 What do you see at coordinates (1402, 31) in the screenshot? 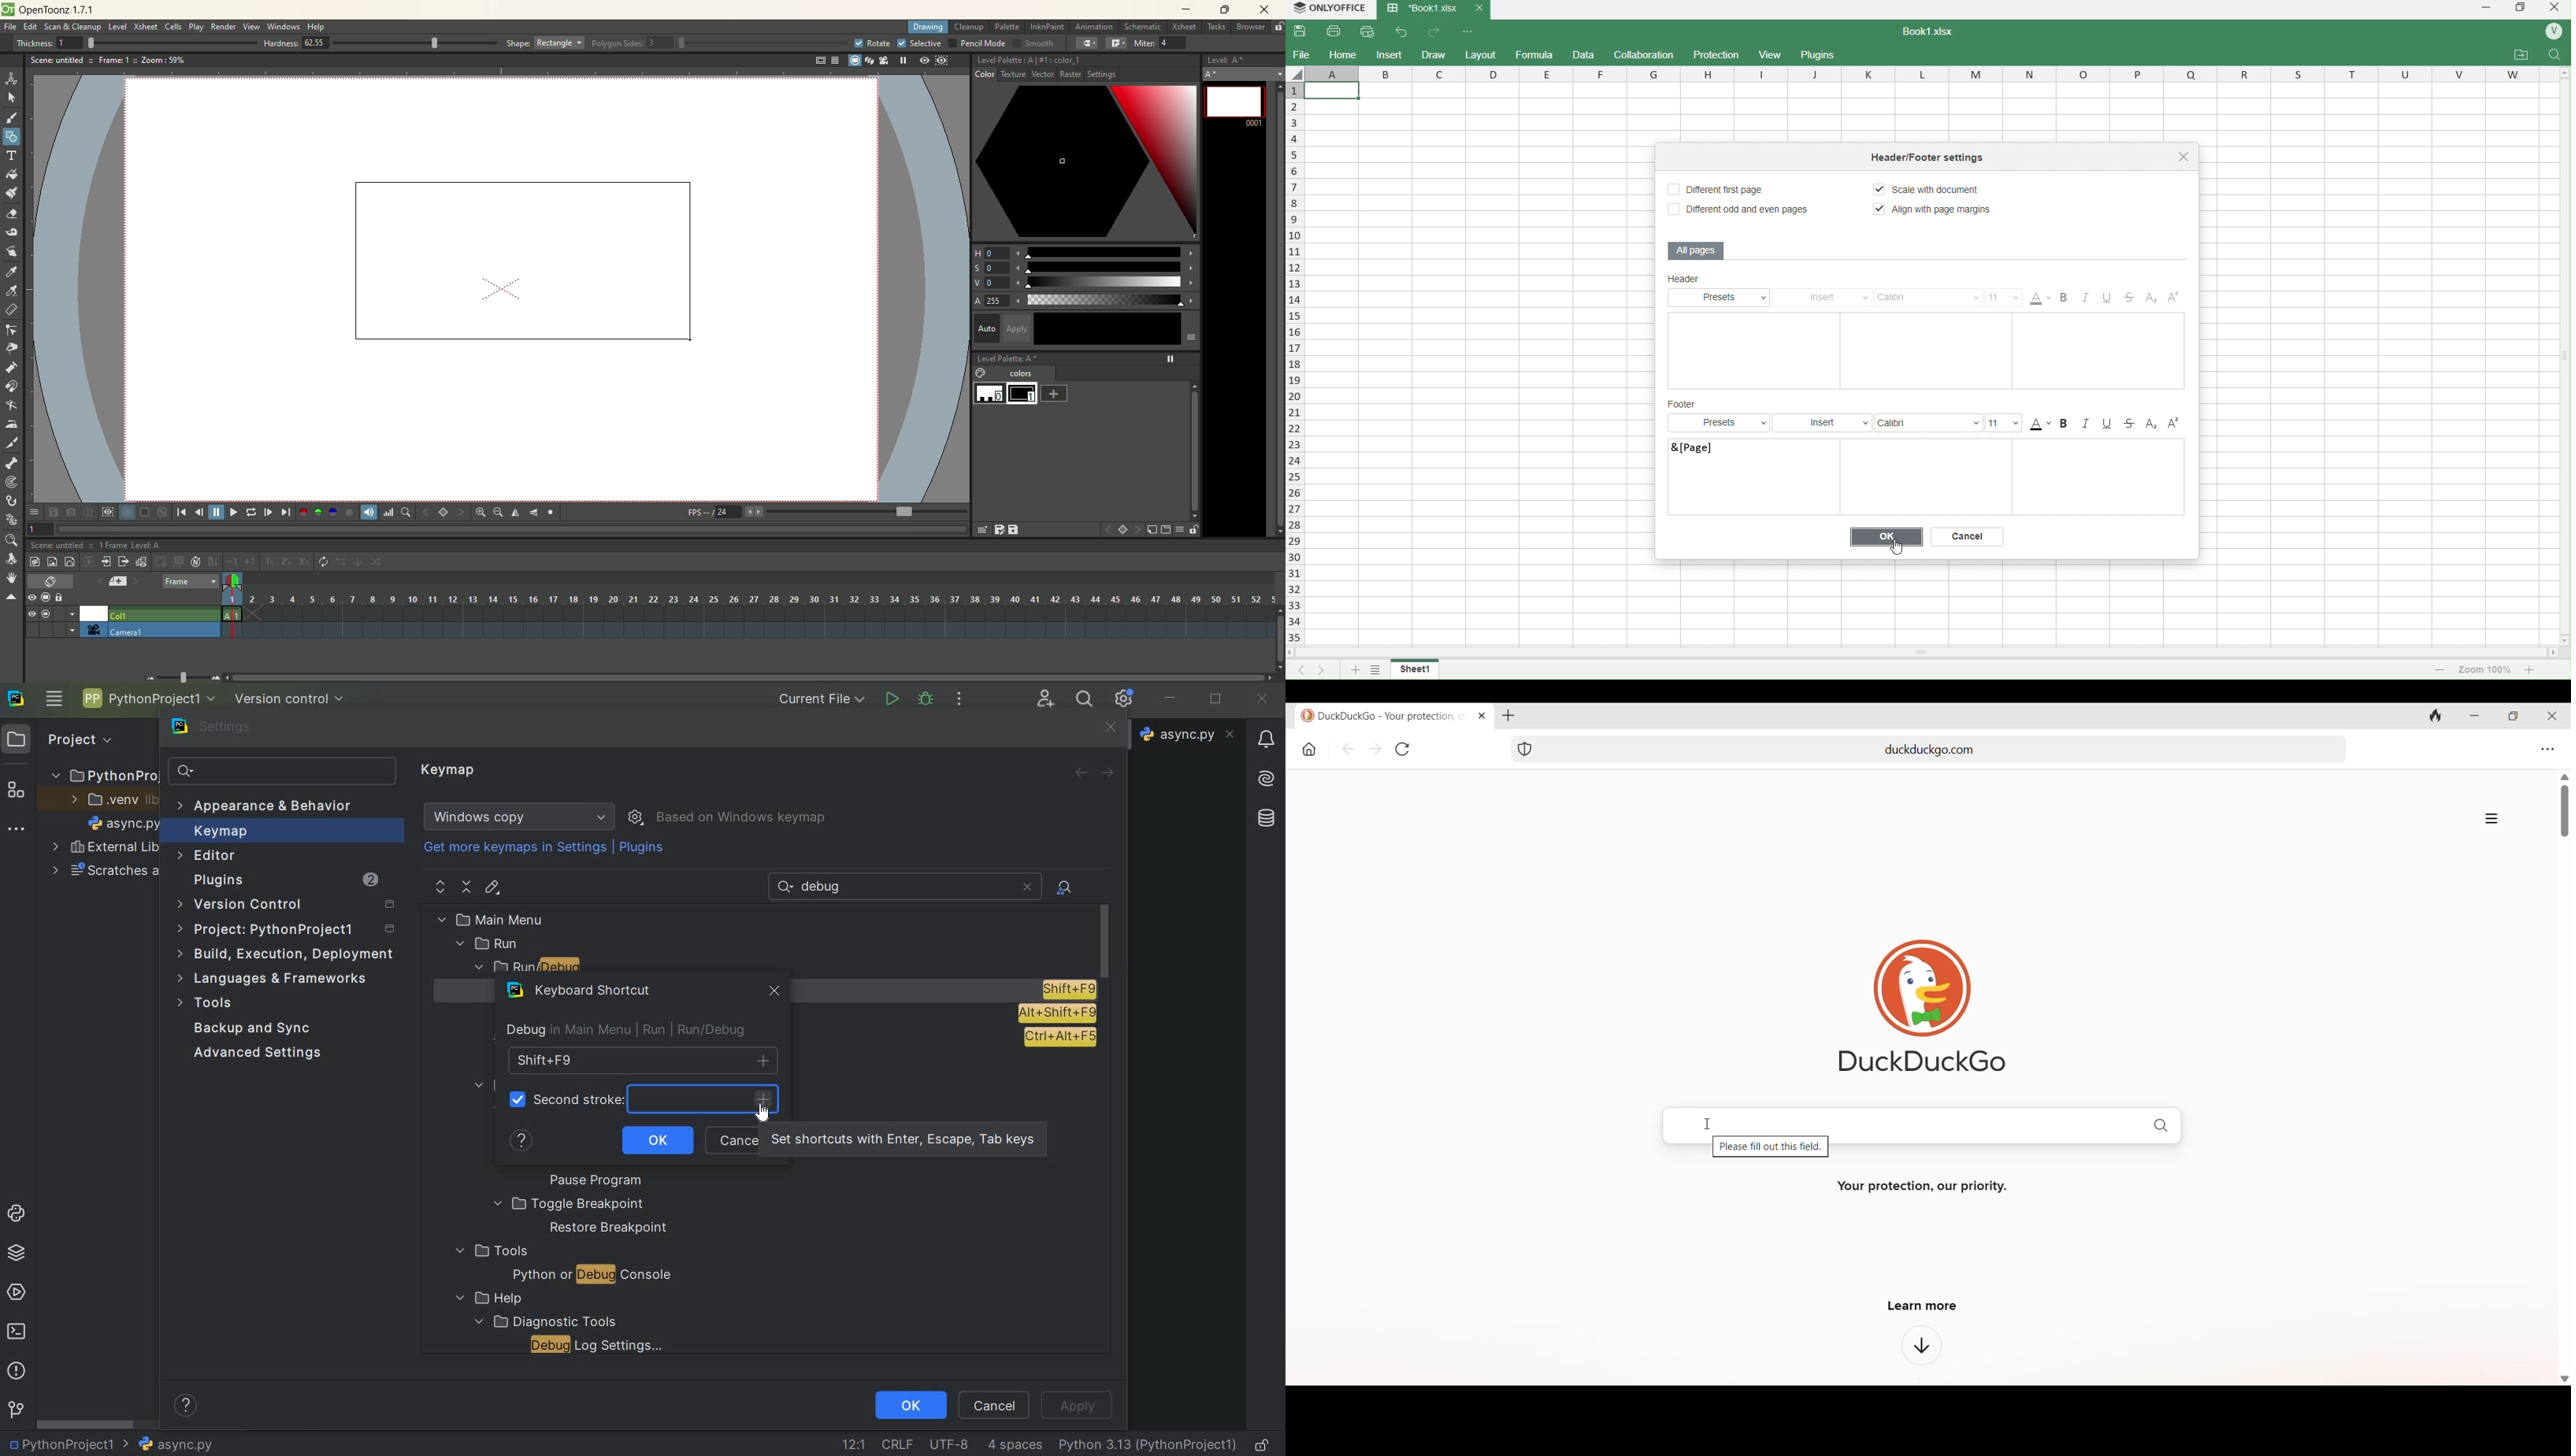
I see `back` at bounding box center [1402, 31].